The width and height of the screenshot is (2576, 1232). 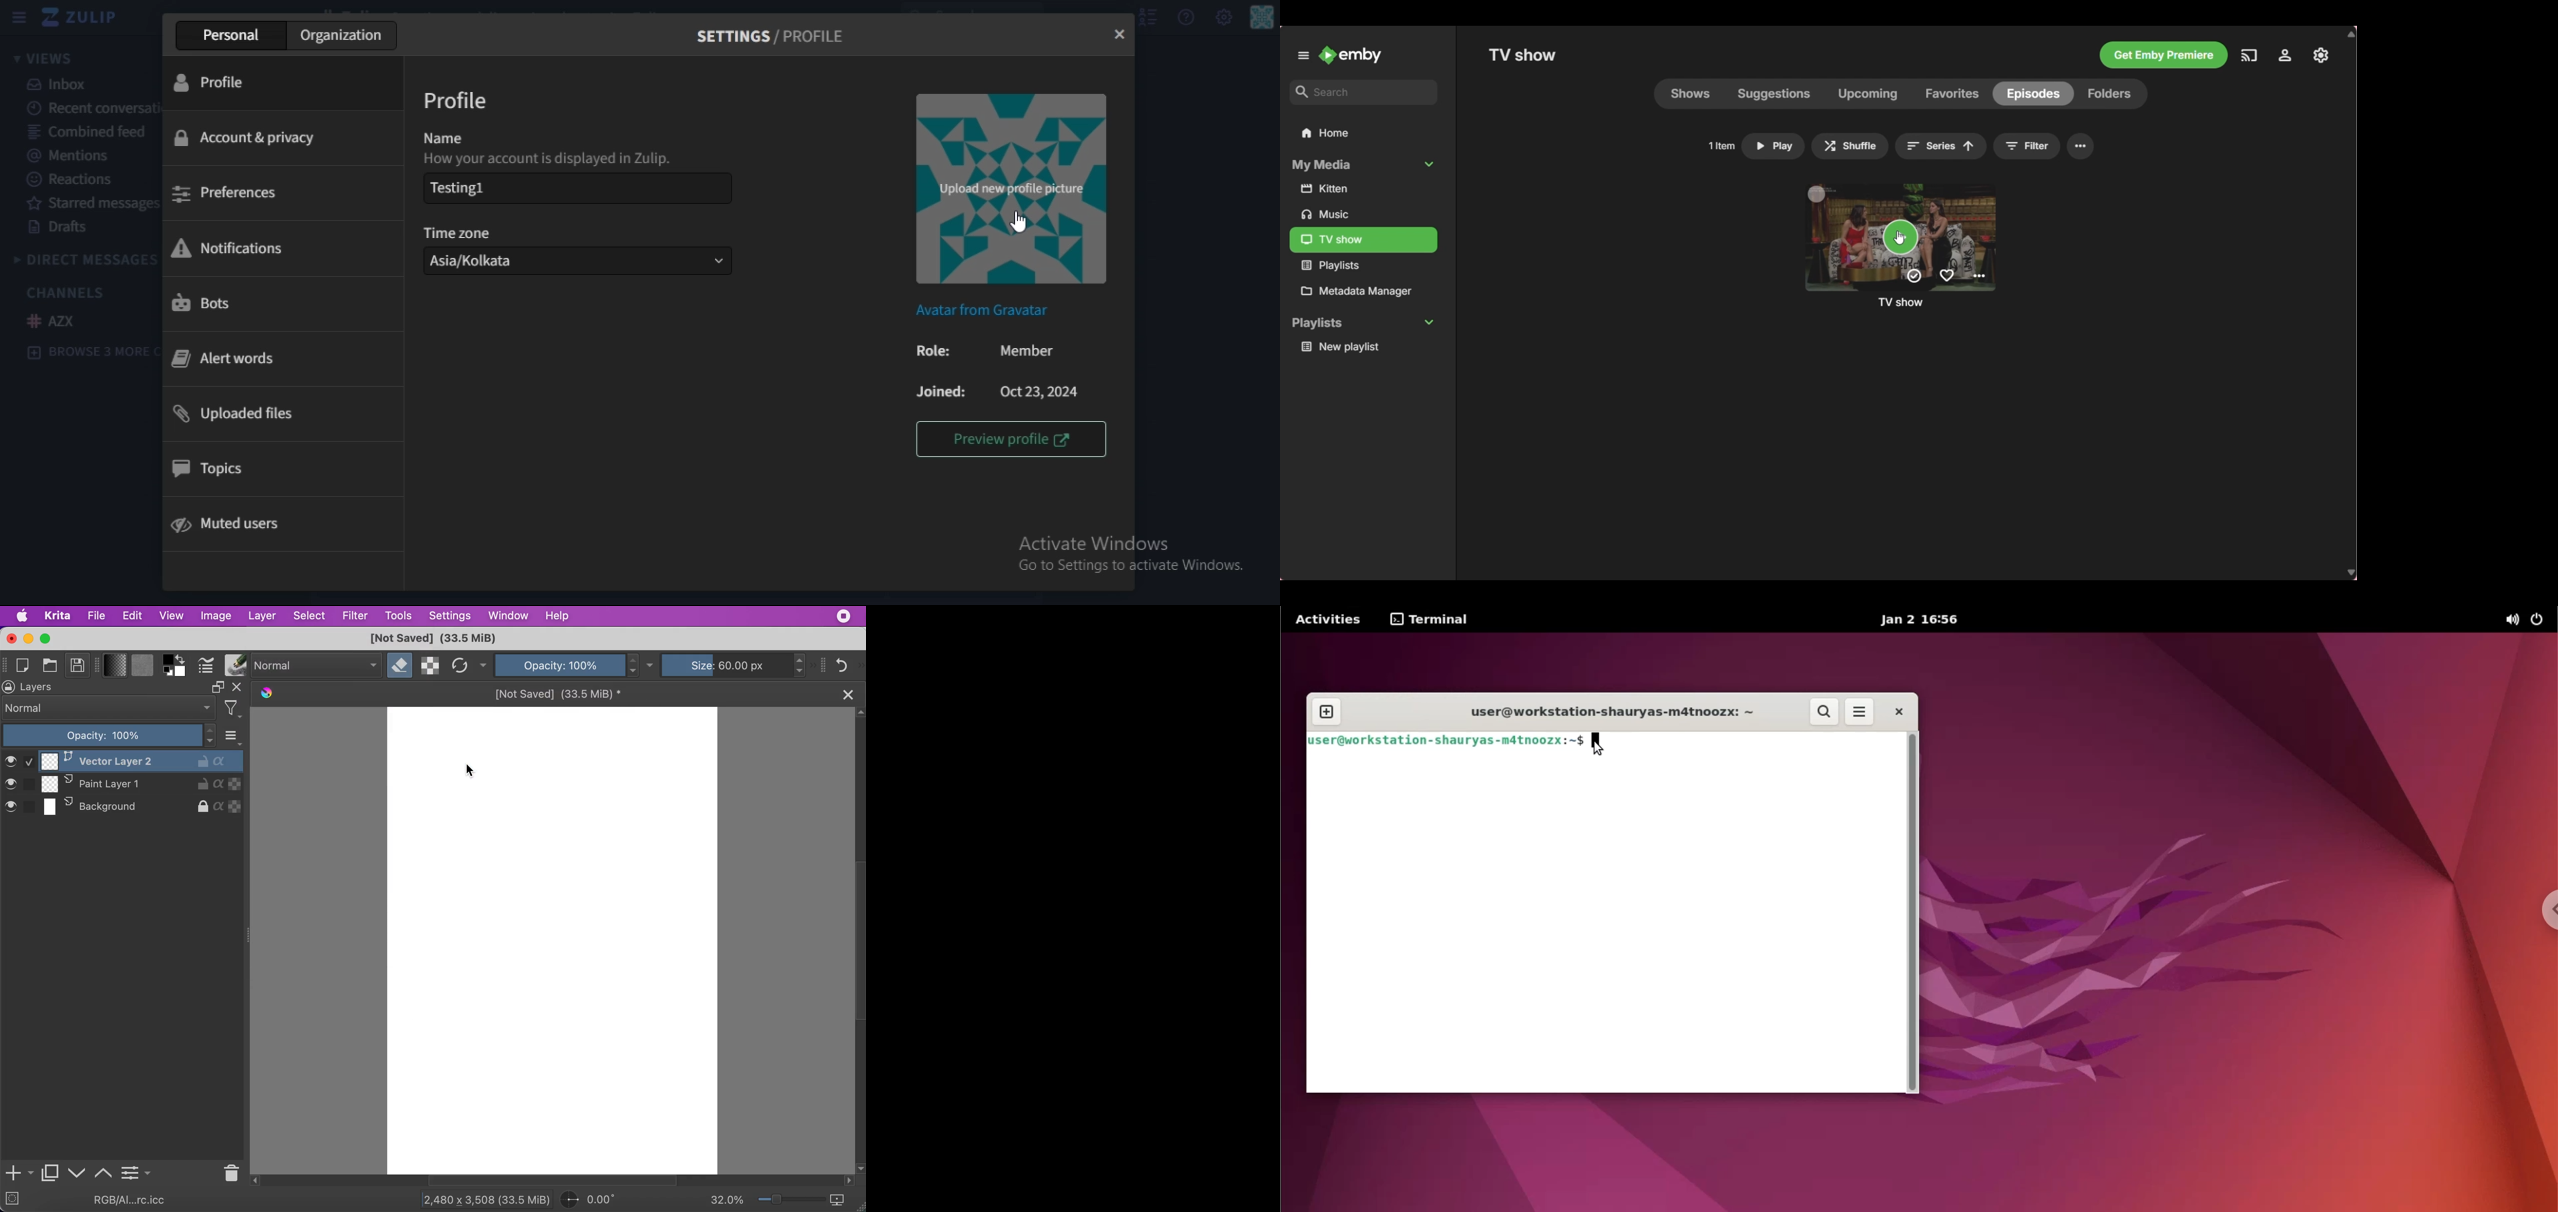 I want to click on cursor, so click(x=1023, y=221).